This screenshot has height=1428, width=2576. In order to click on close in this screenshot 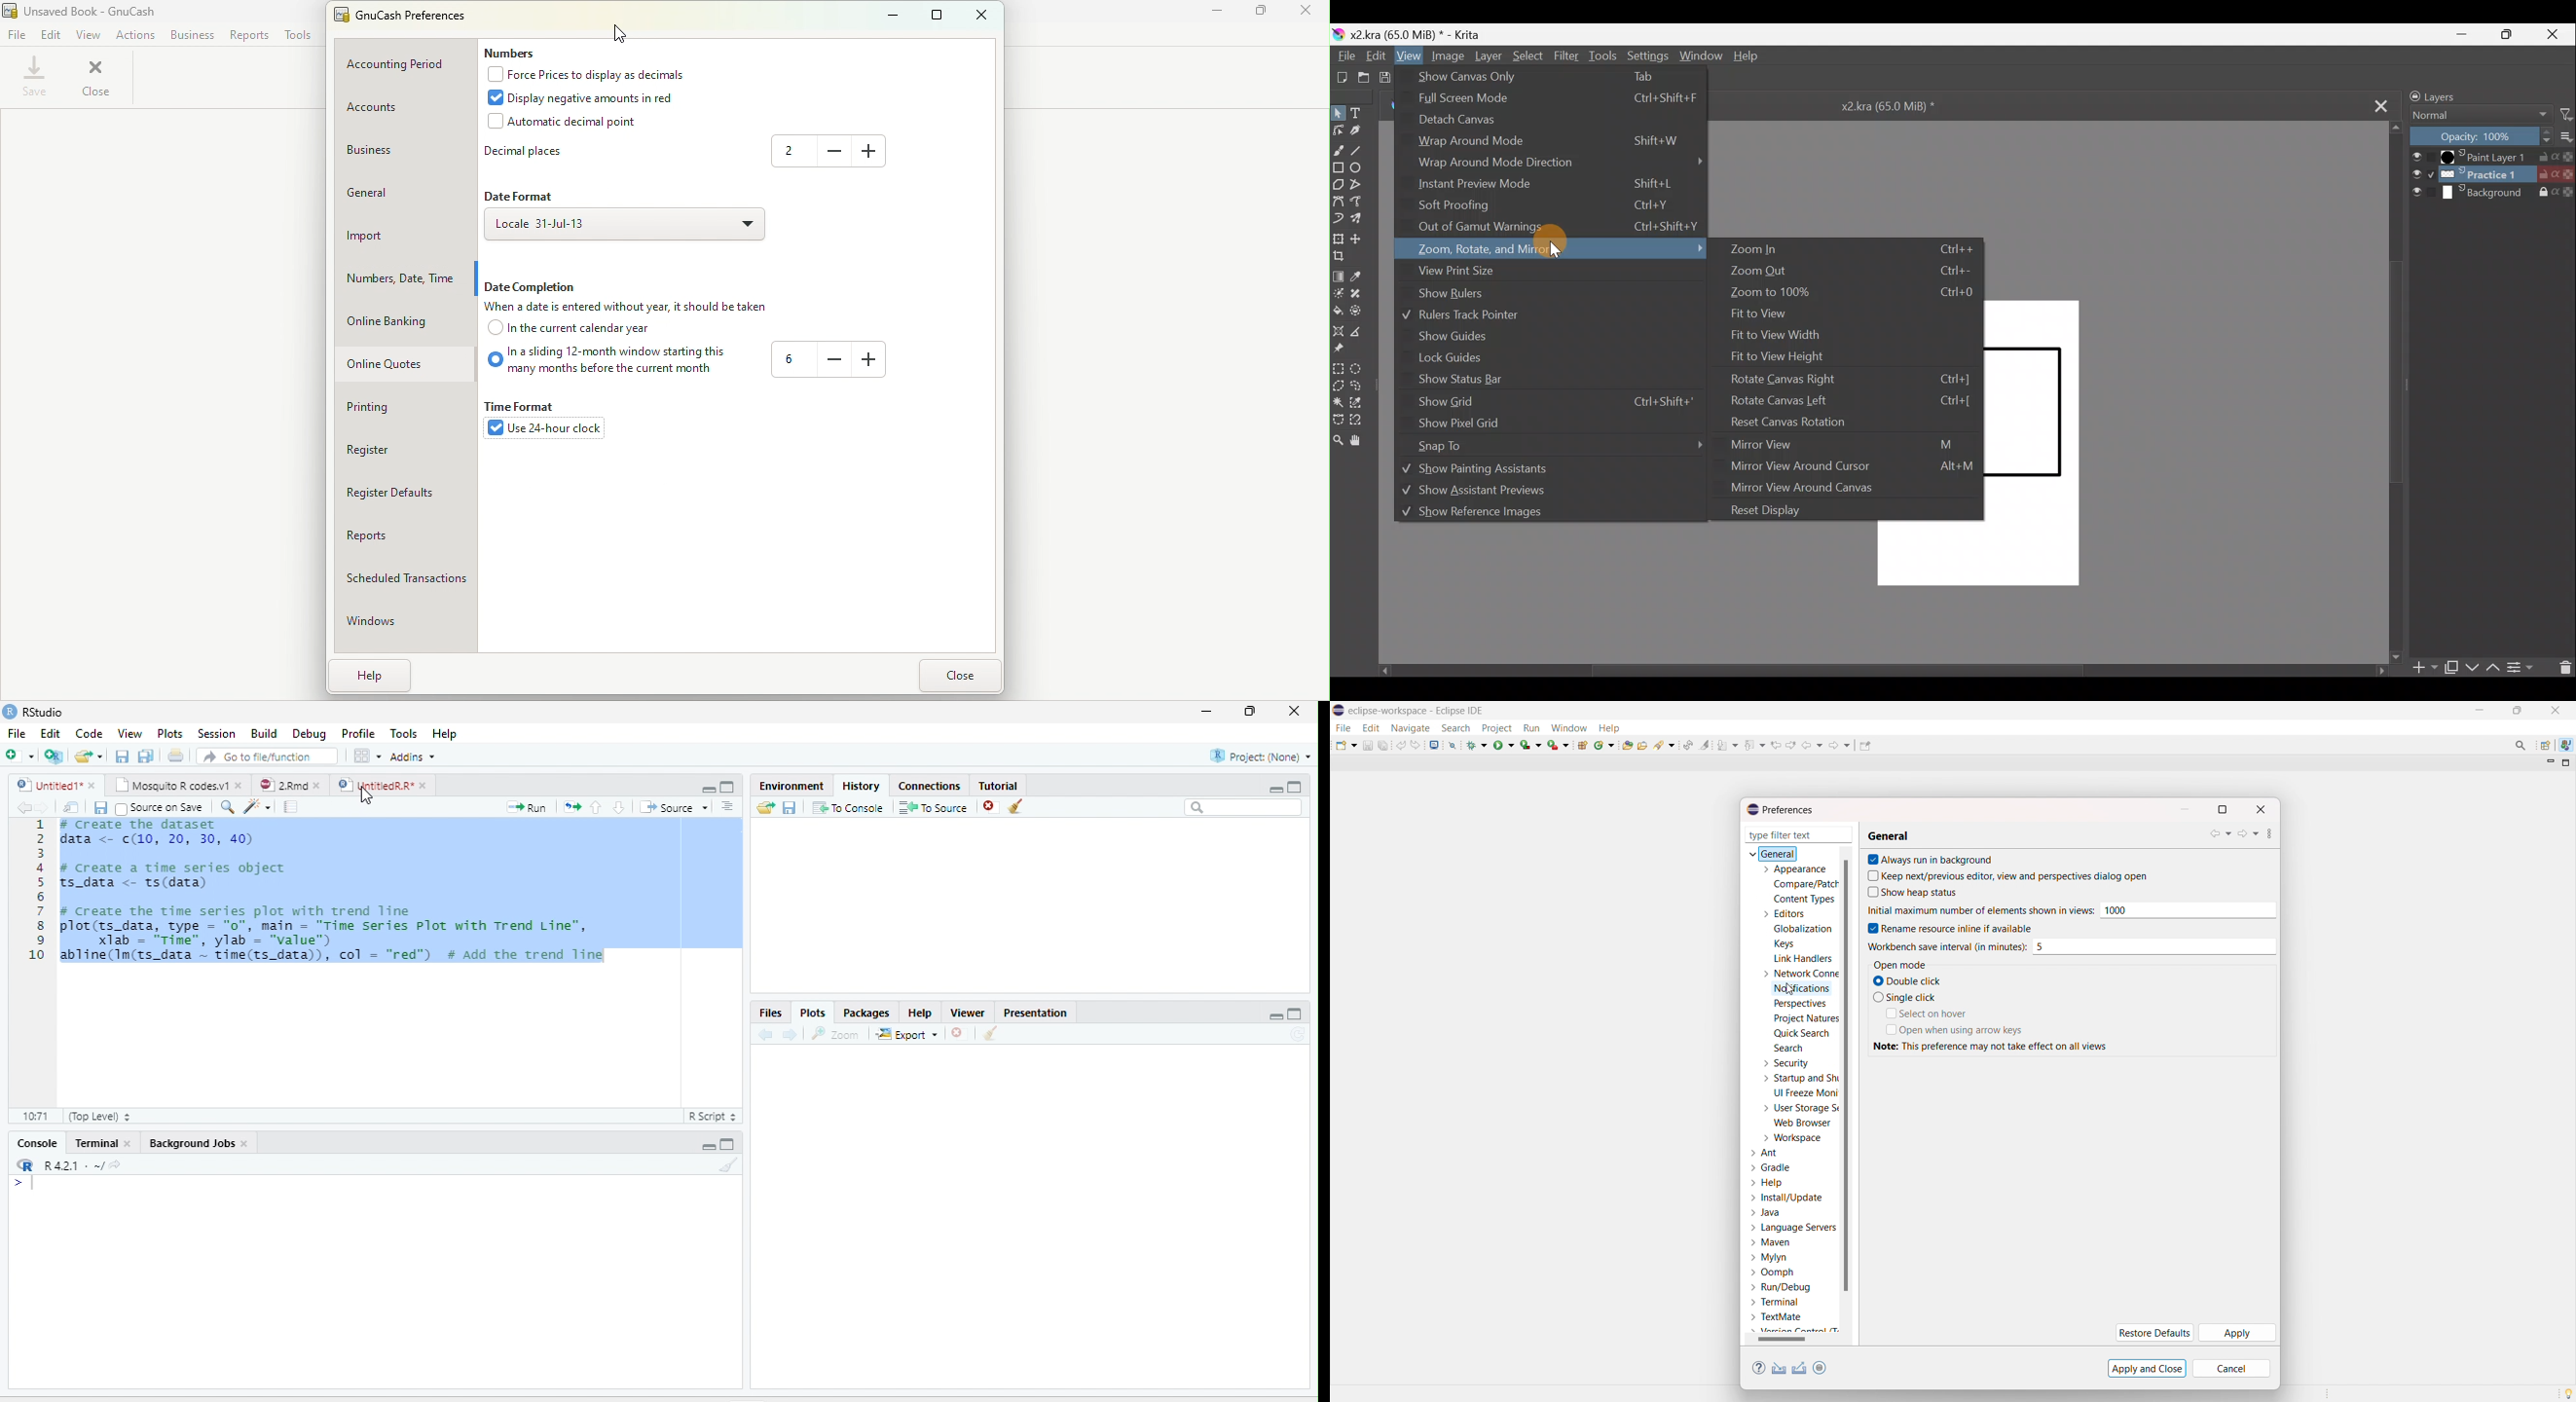, I will do `click(126, 1143)`.